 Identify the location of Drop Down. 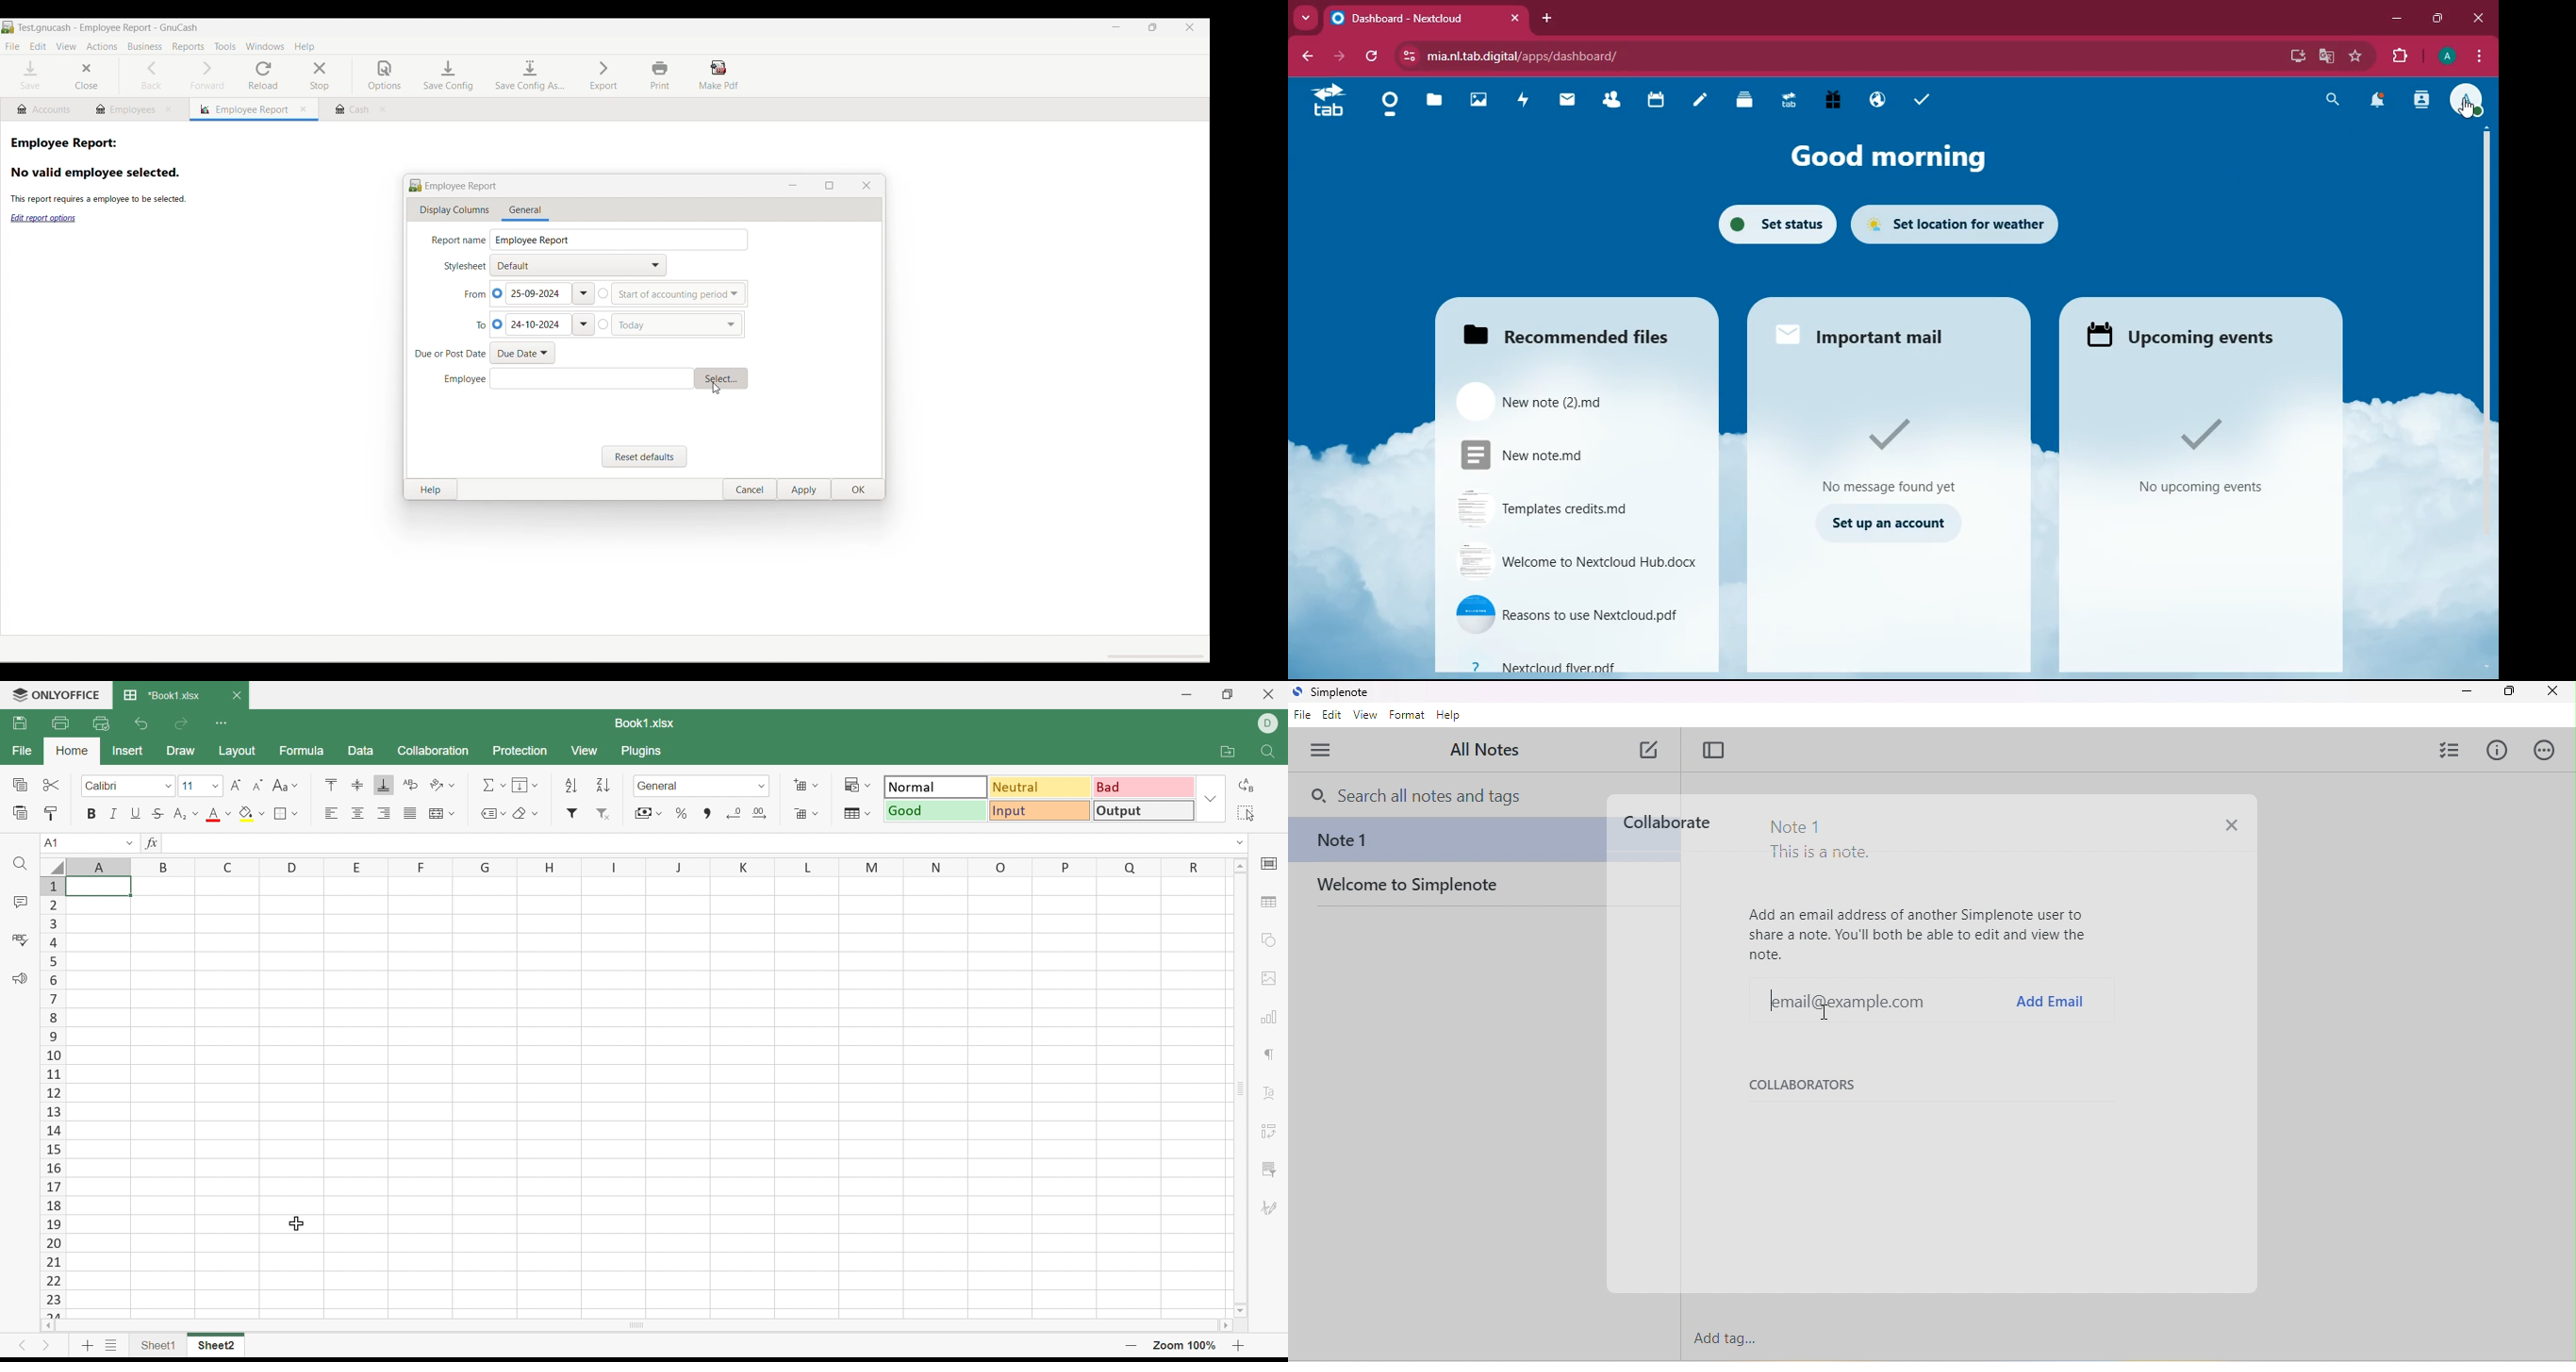
(228, 813).